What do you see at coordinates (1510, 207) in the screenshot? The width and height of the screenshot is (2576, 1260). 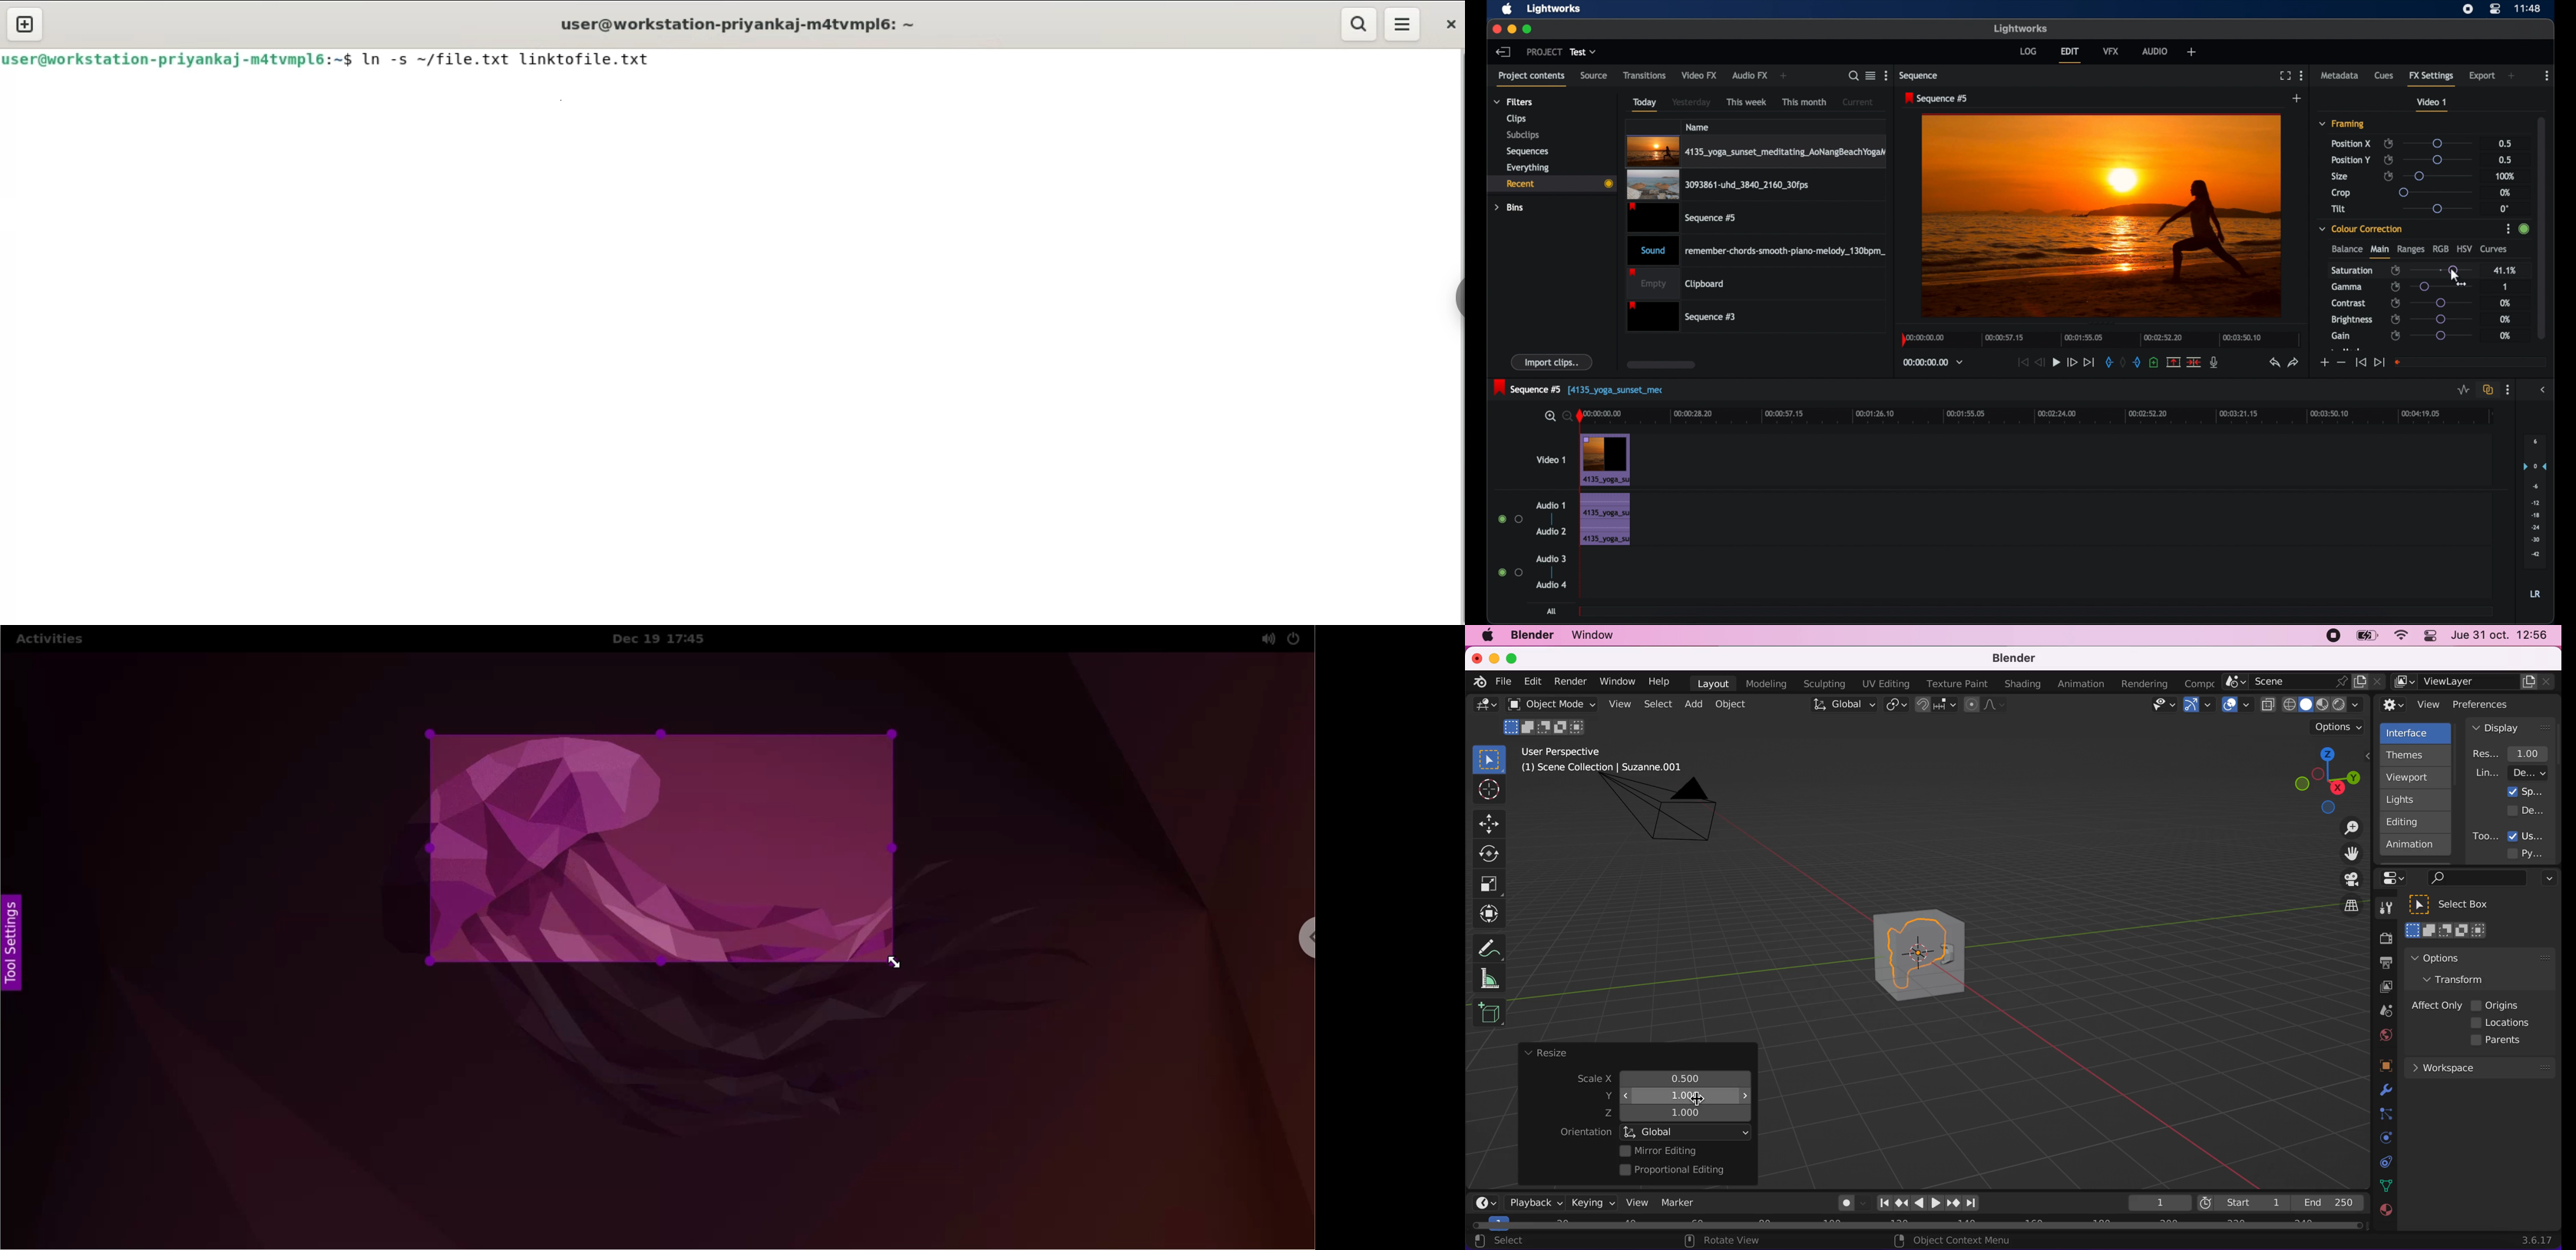 I see `bins` at bounding box center [1510, 207].